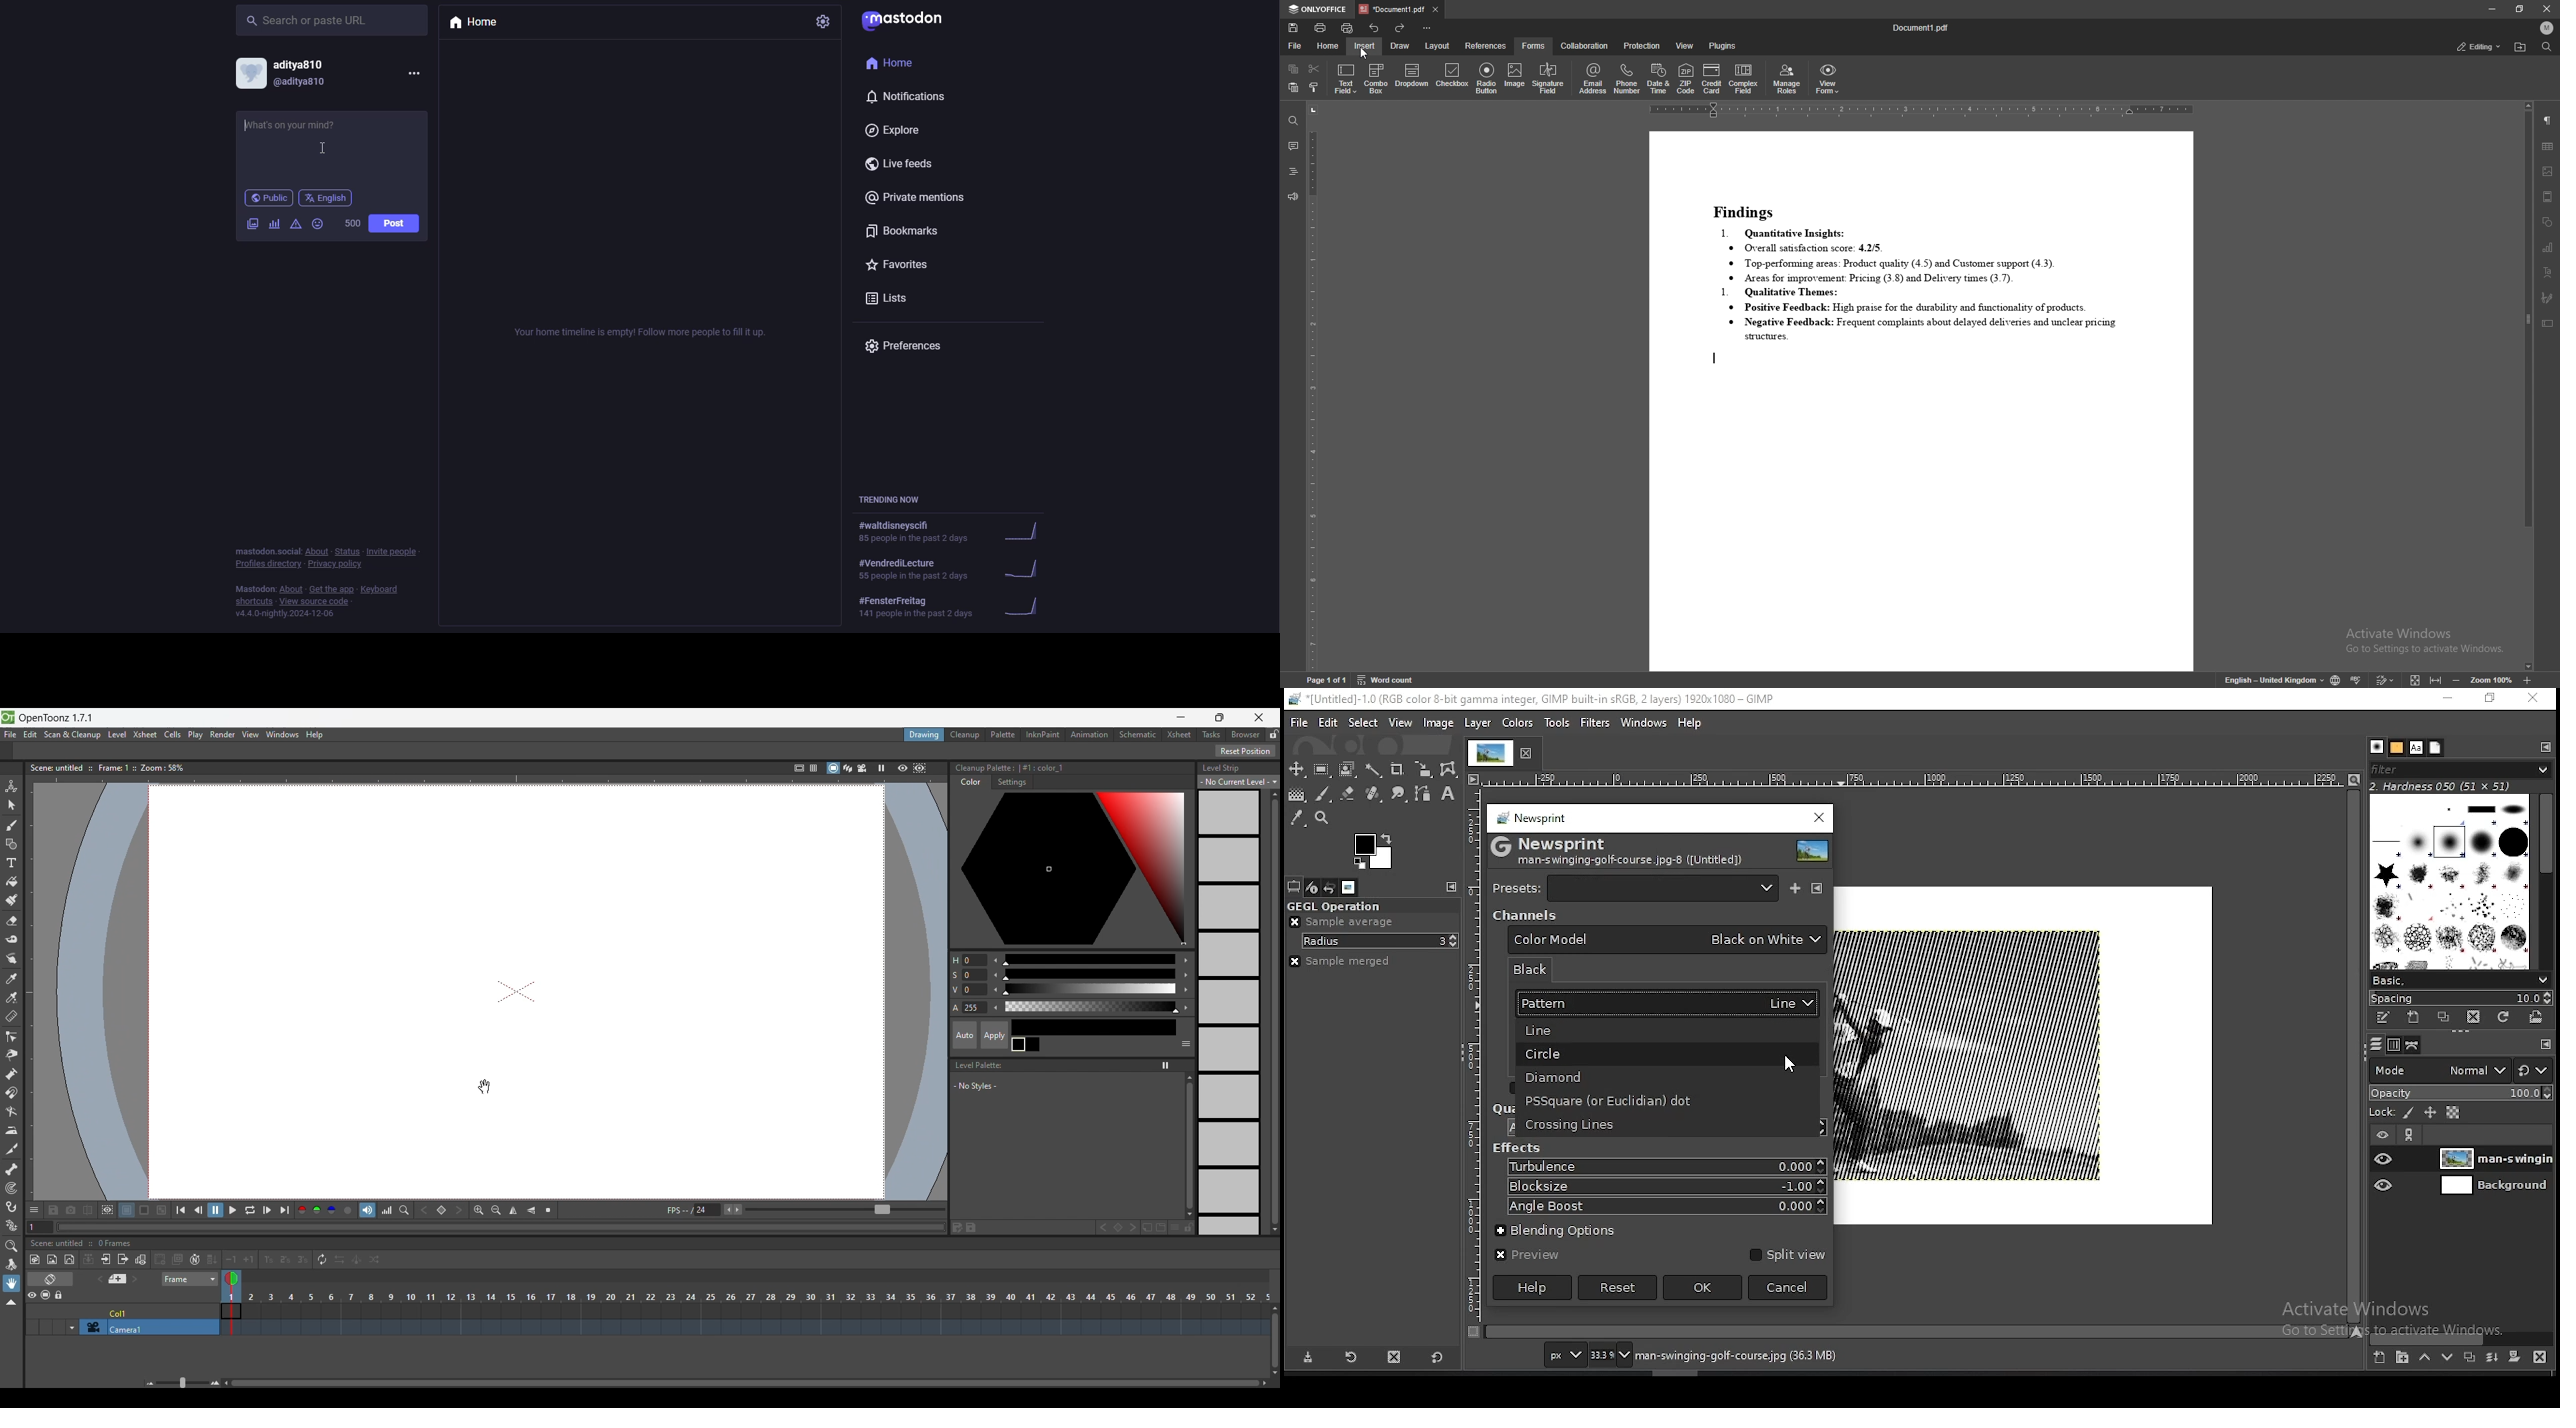 The height and width of the screenshot is (1428, 2576). I want to click on turbulence, so click(1666, 1167).